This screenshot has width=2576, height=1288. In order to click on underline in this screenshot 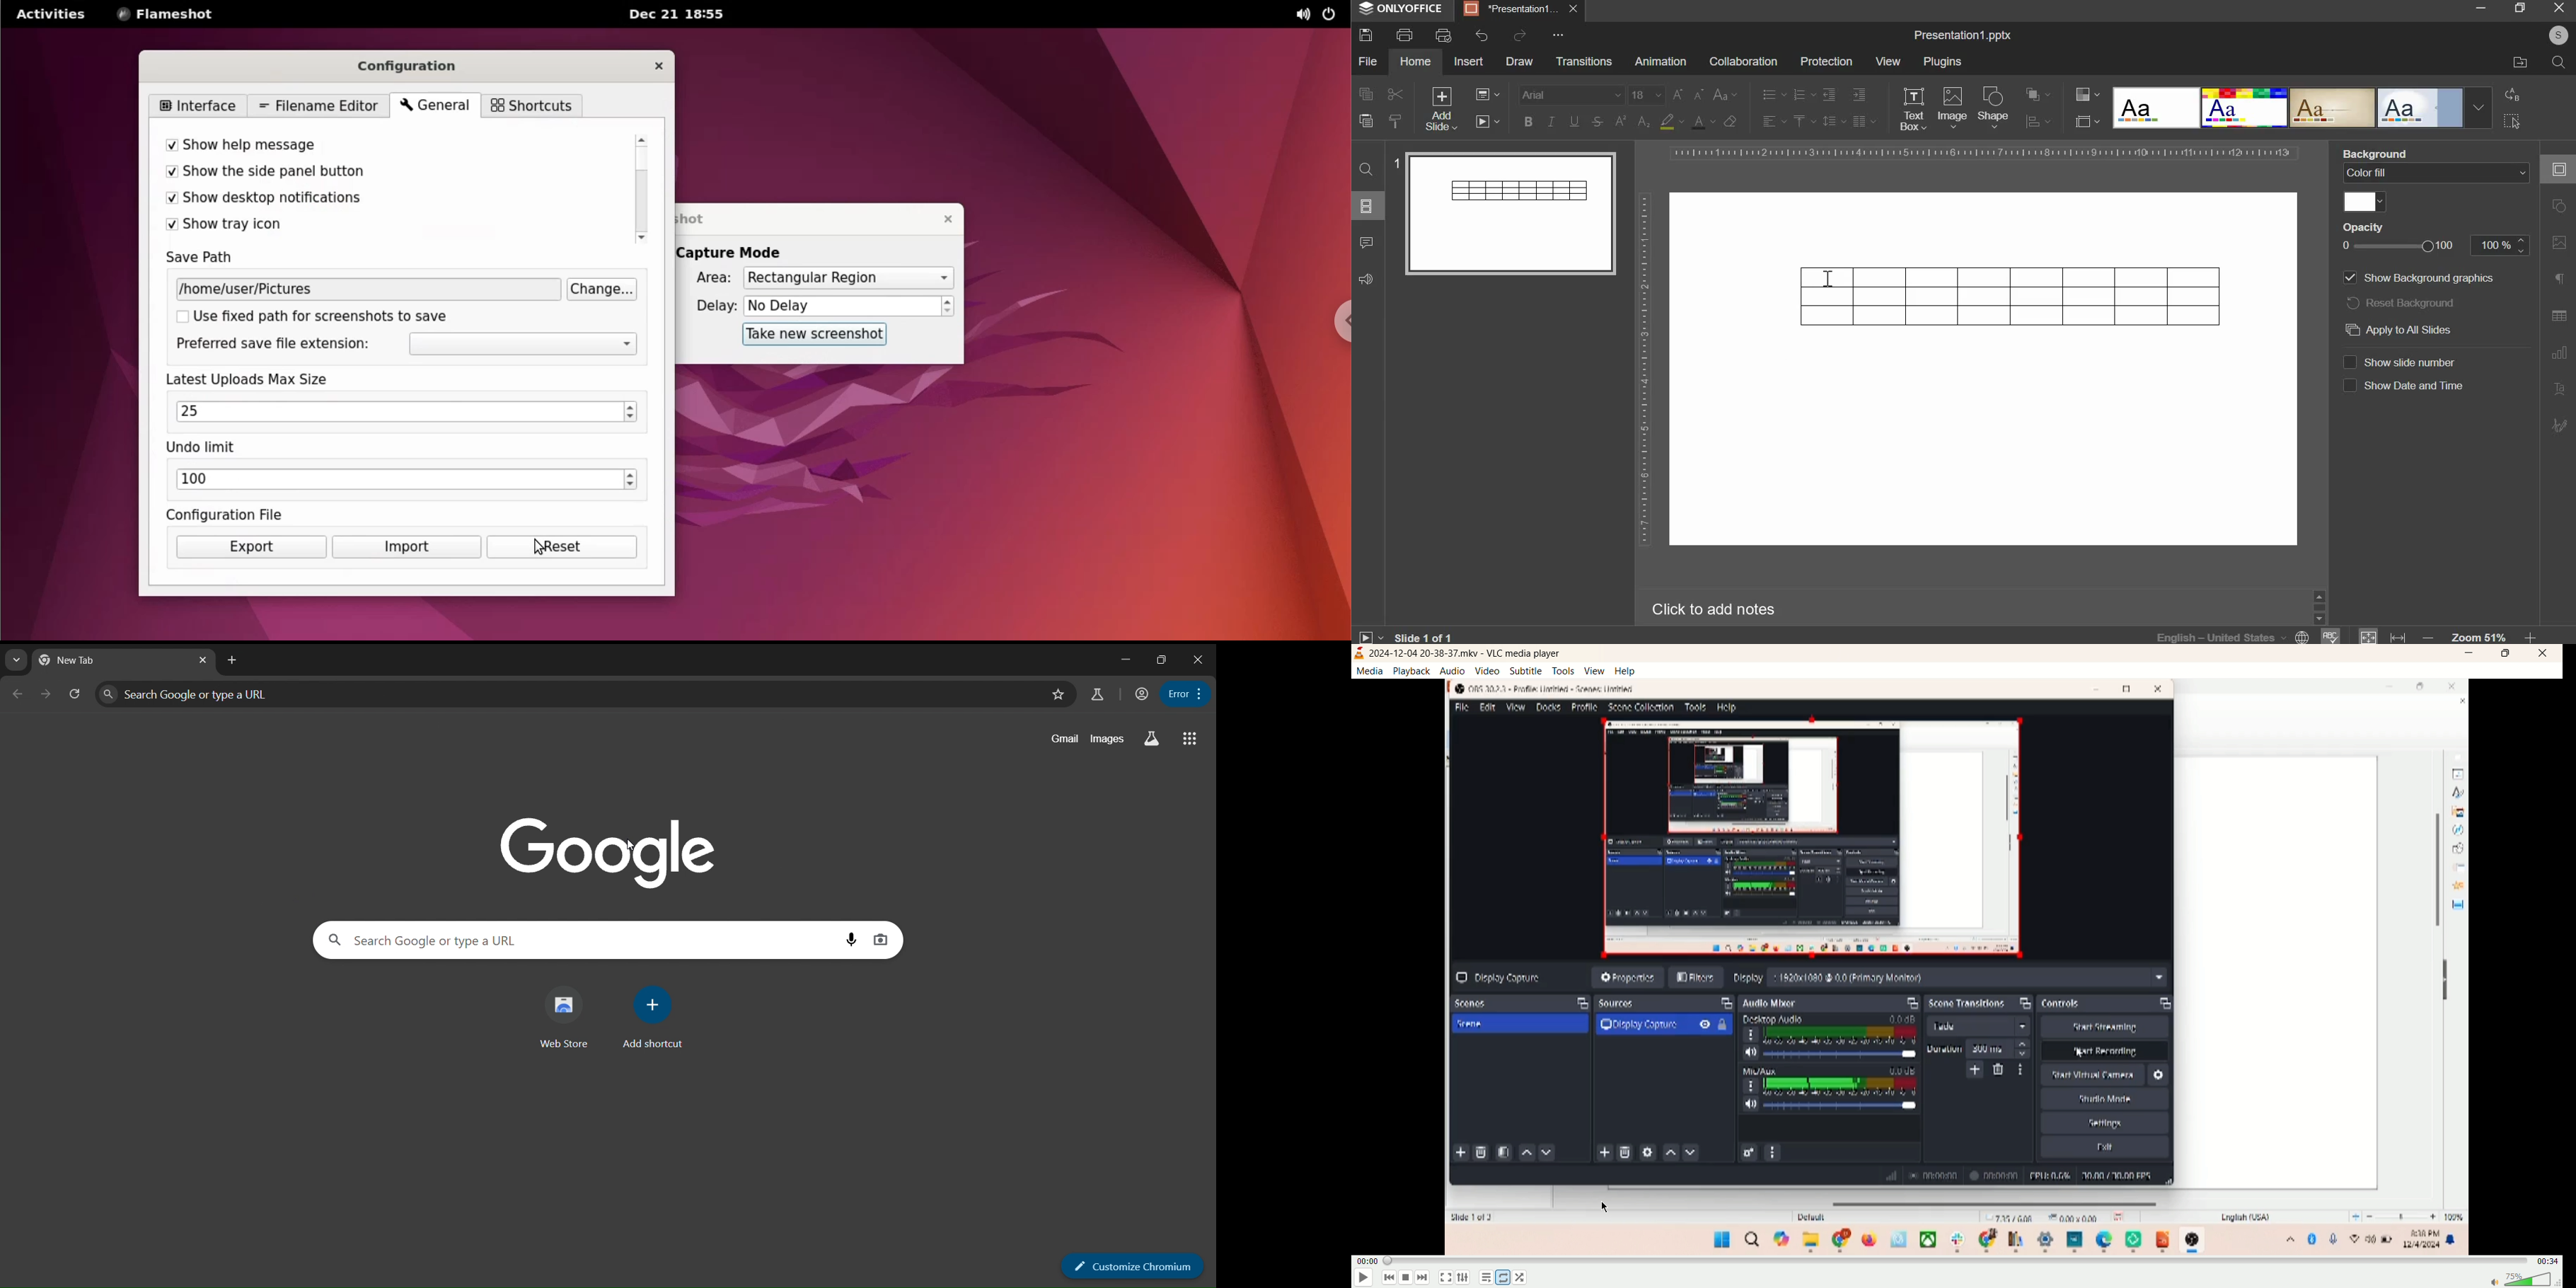, I will do `click(1573, 121)`.